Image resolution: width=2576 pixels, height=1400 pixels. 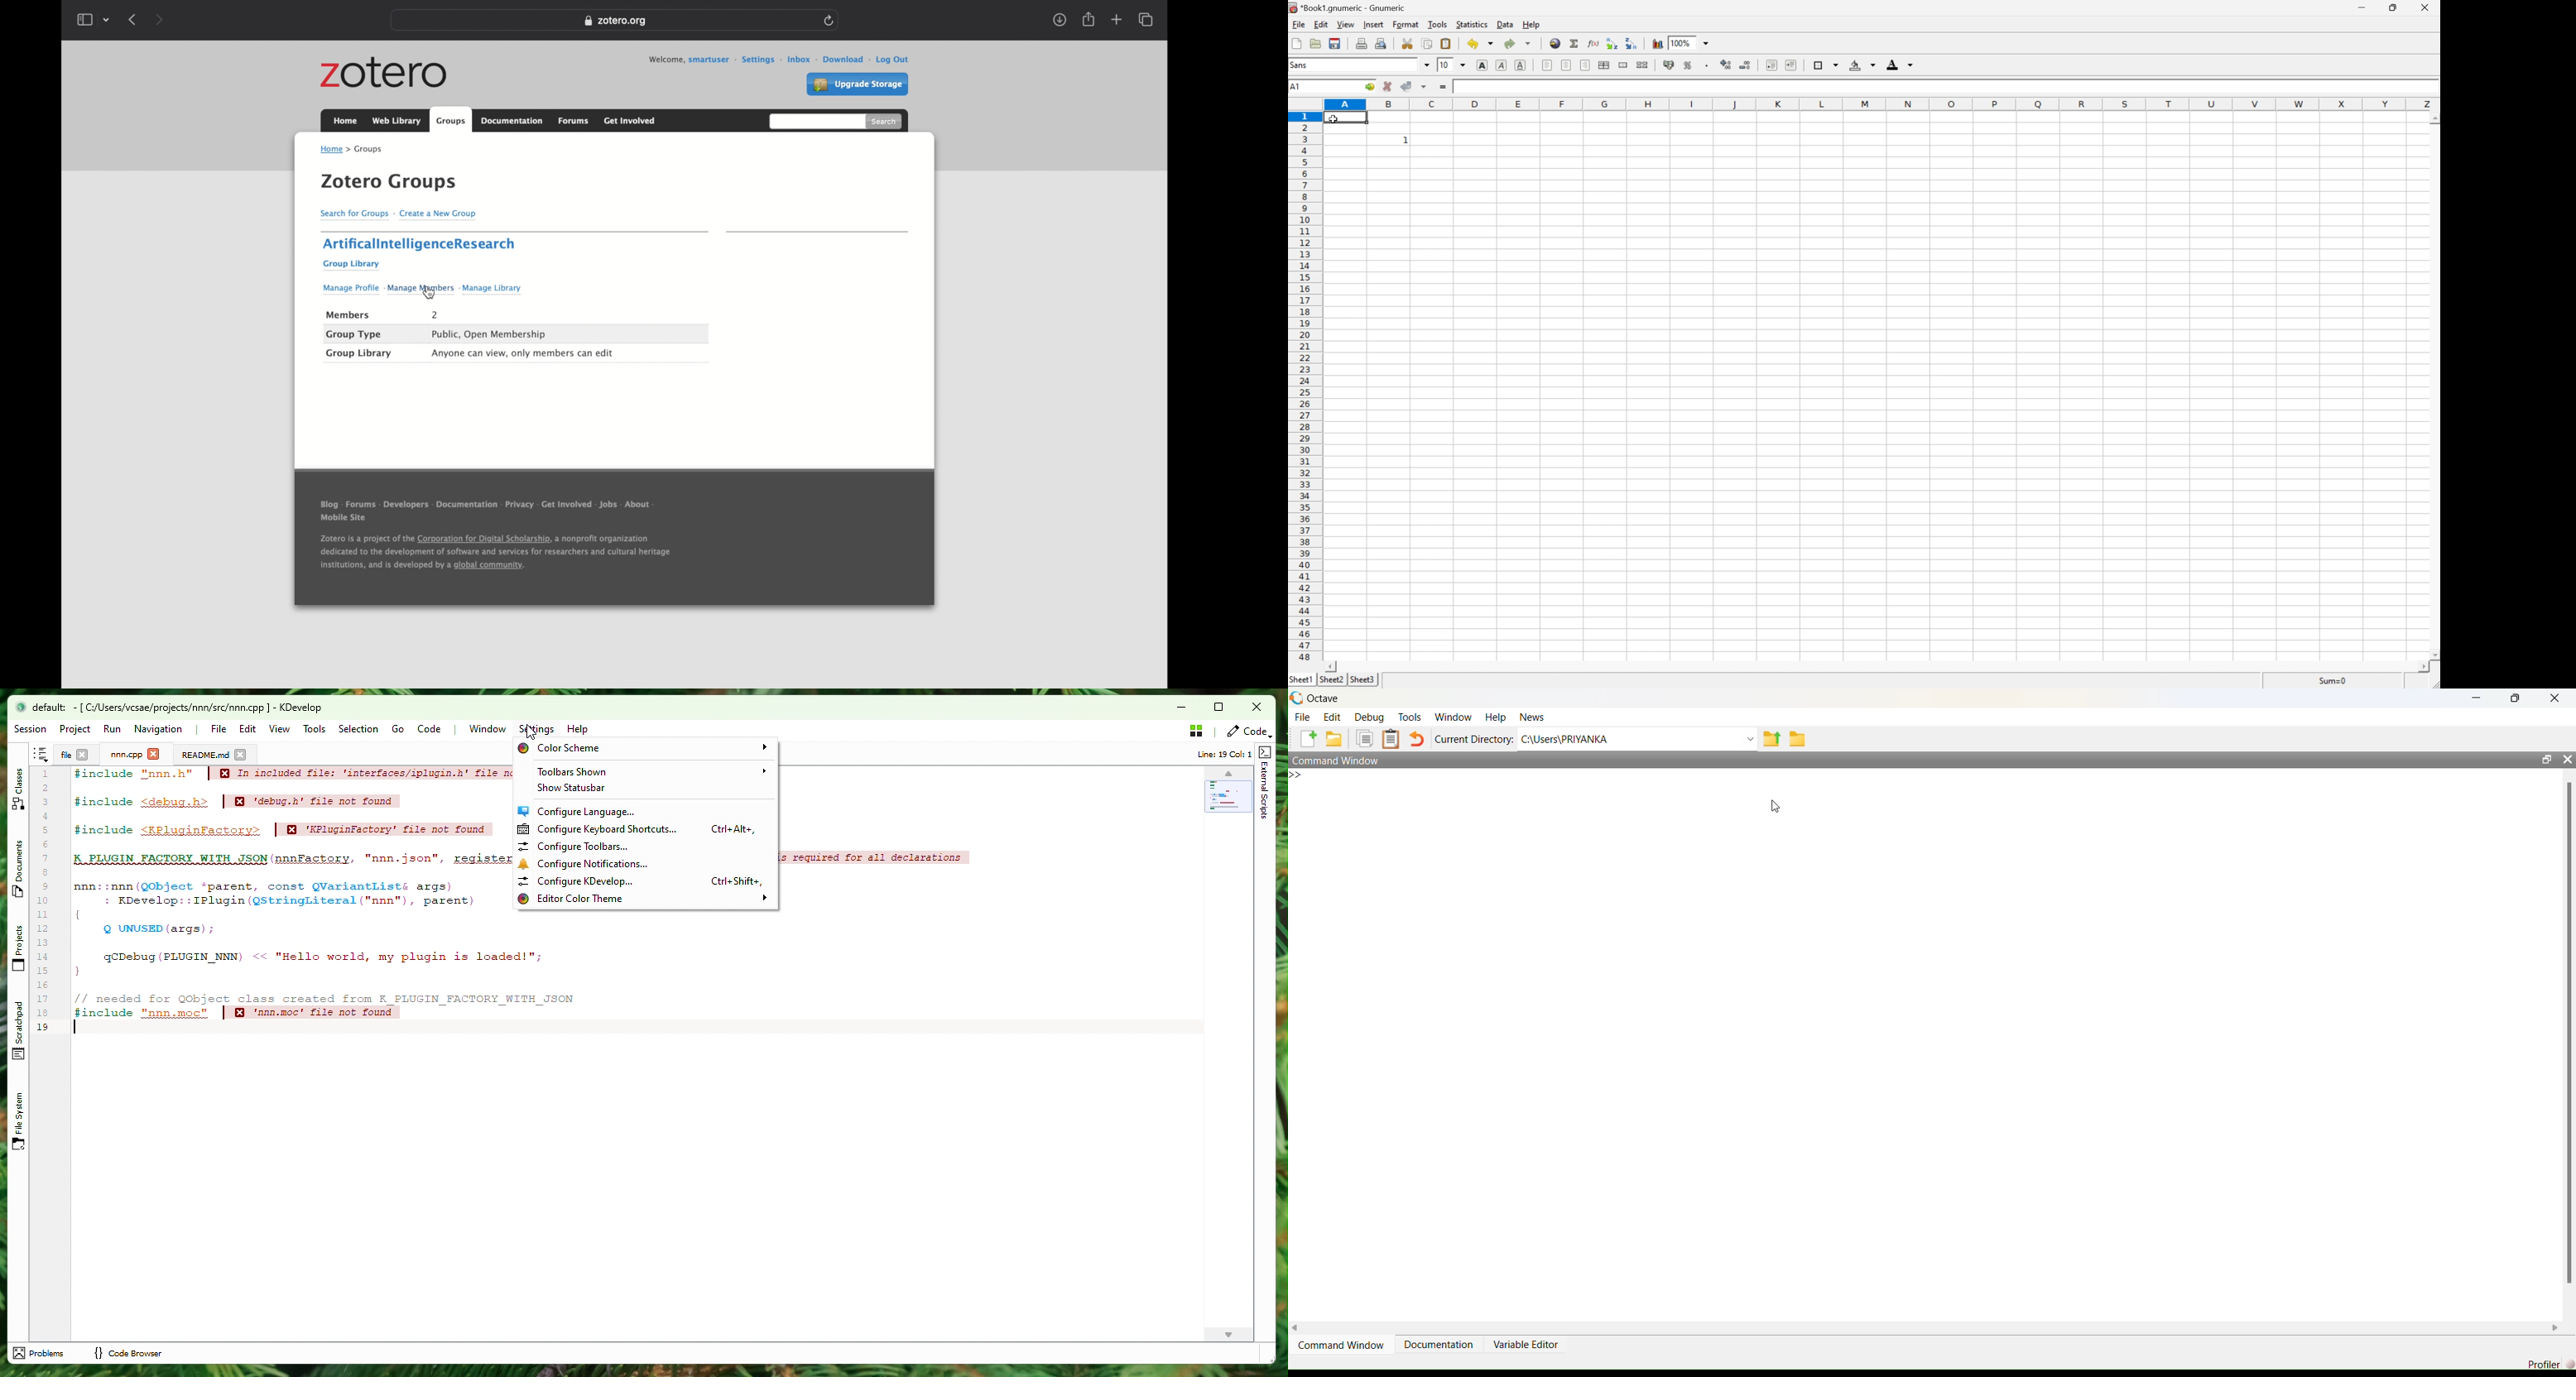 What do you see at coordinates (1229, 789) in the screenshot?
I see `Minimap` at bounding box center [1229, 789].